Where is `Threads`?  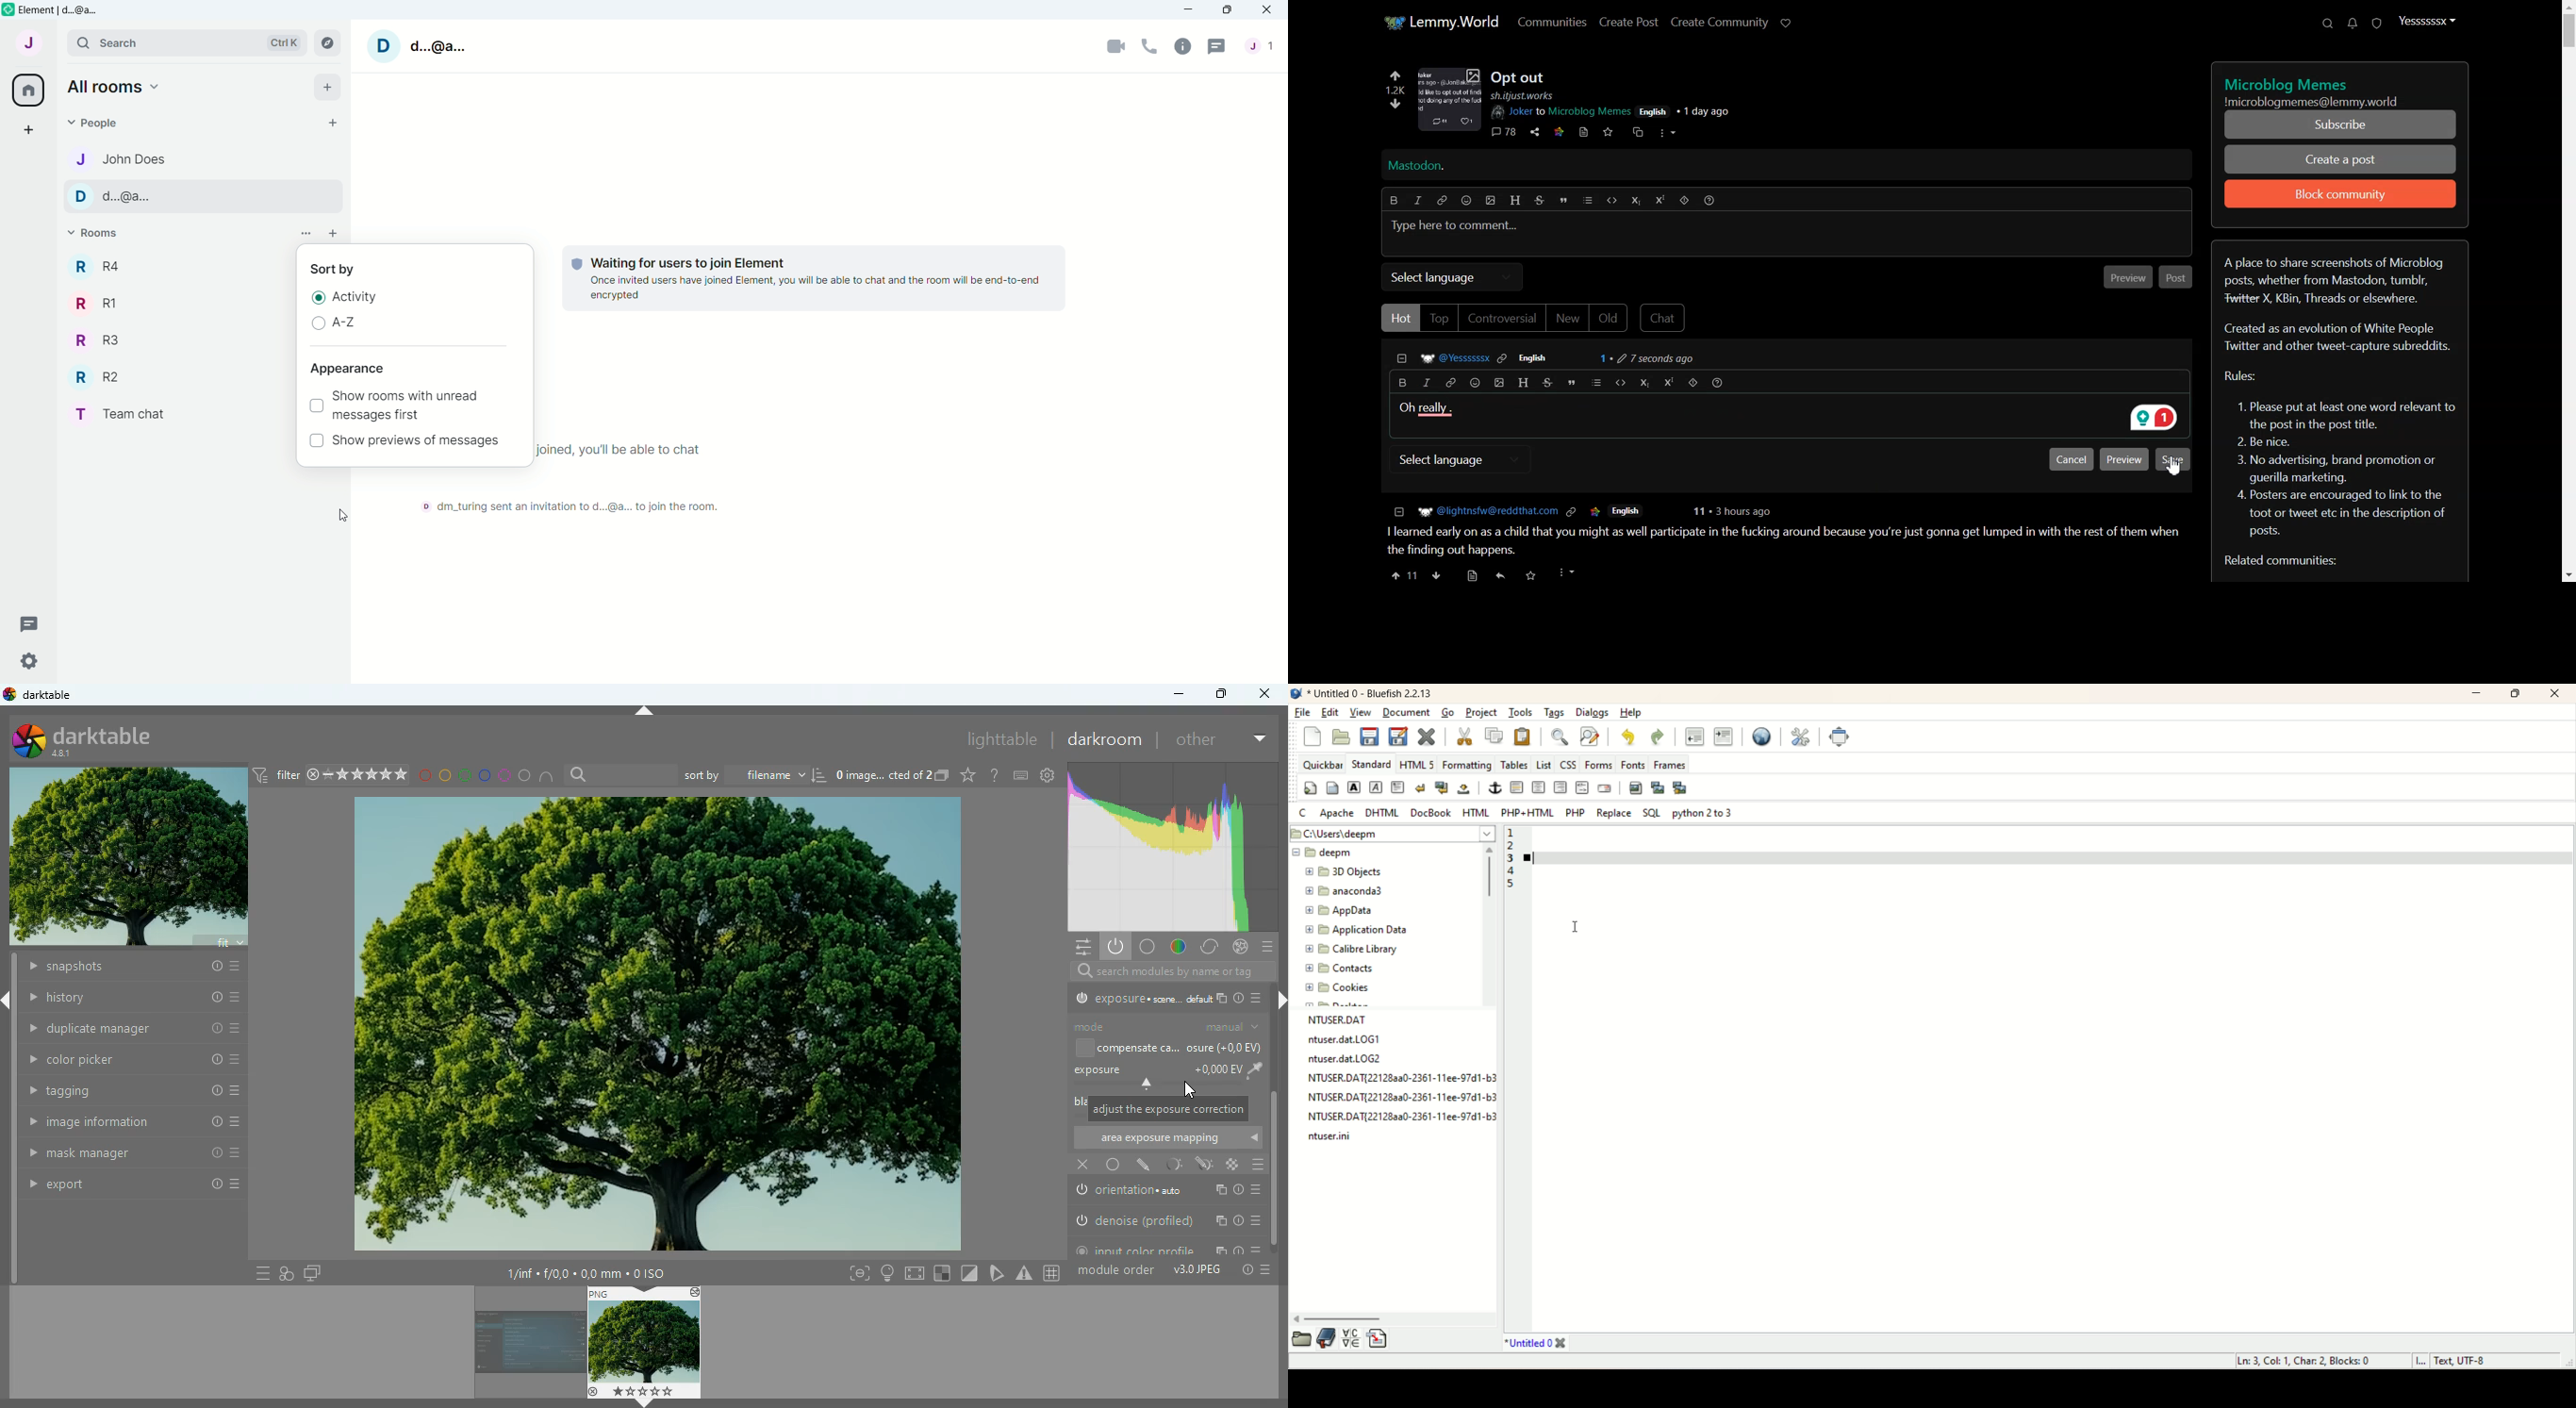
Threads is located at coordinates (1217, 46).